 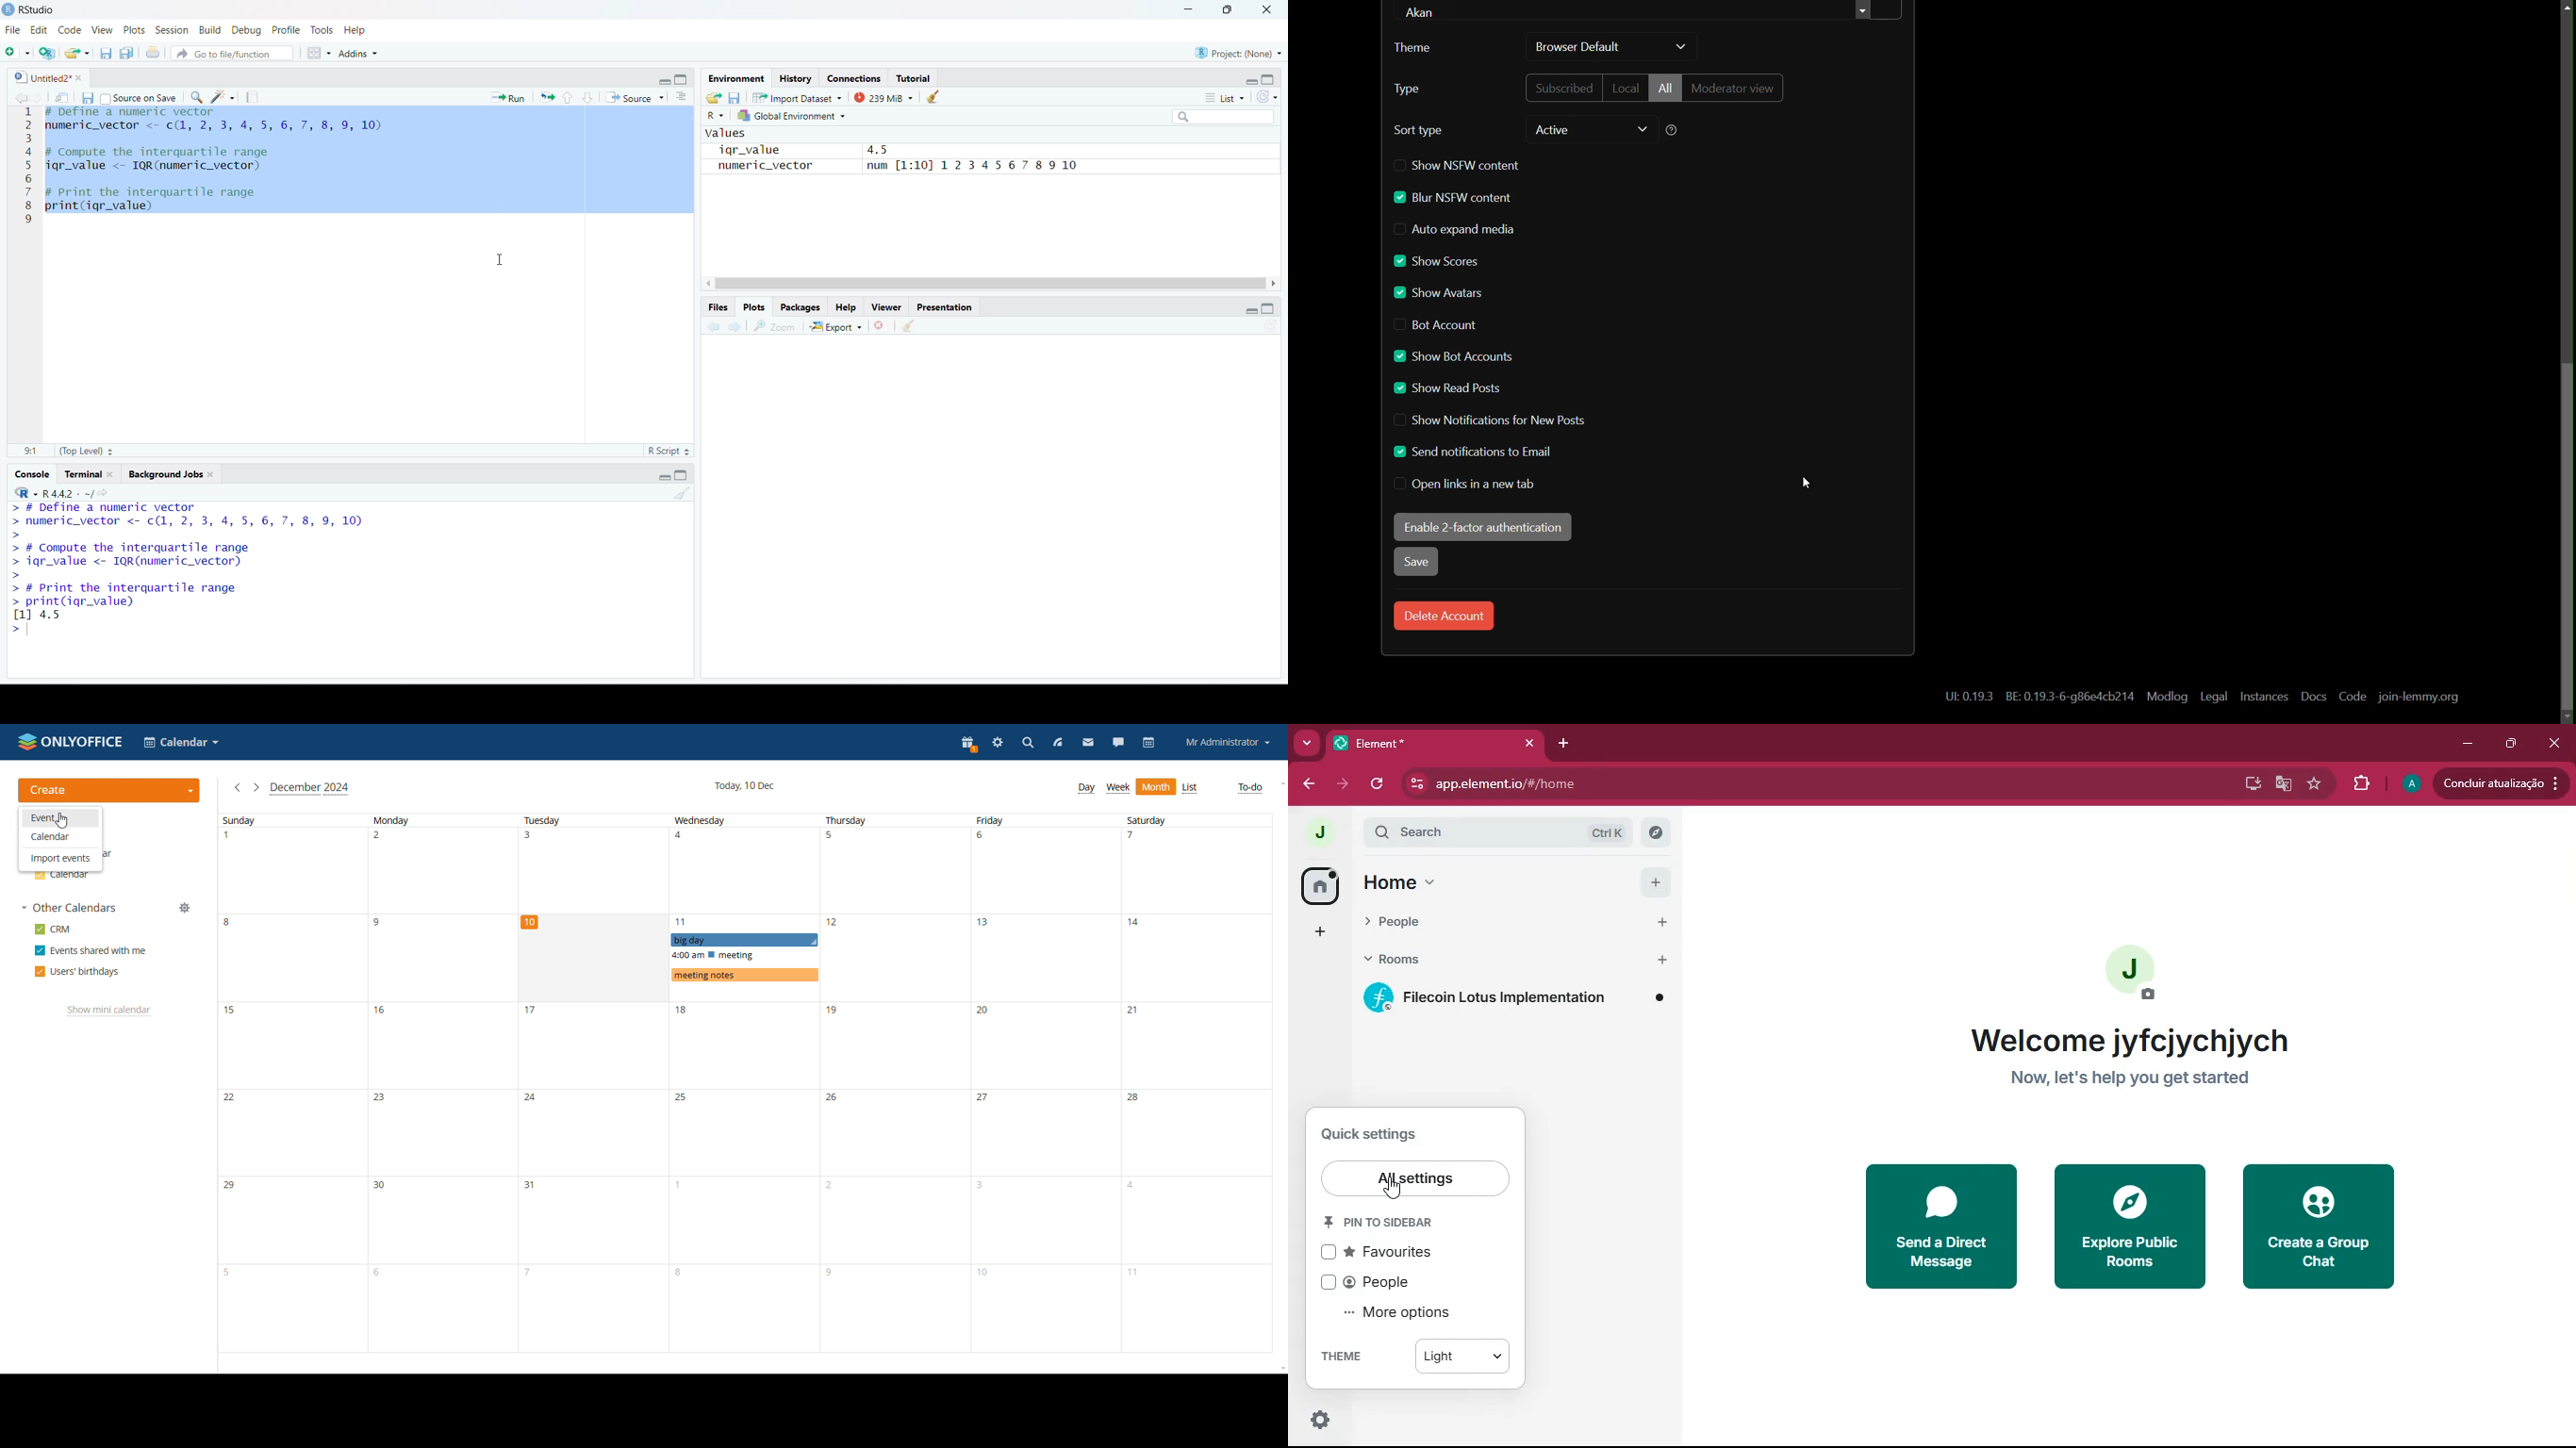 What do you see at coordinates (69, 494) in the screenshot?
I see `R.4.4.2~/` at bounding box center [69, 494].